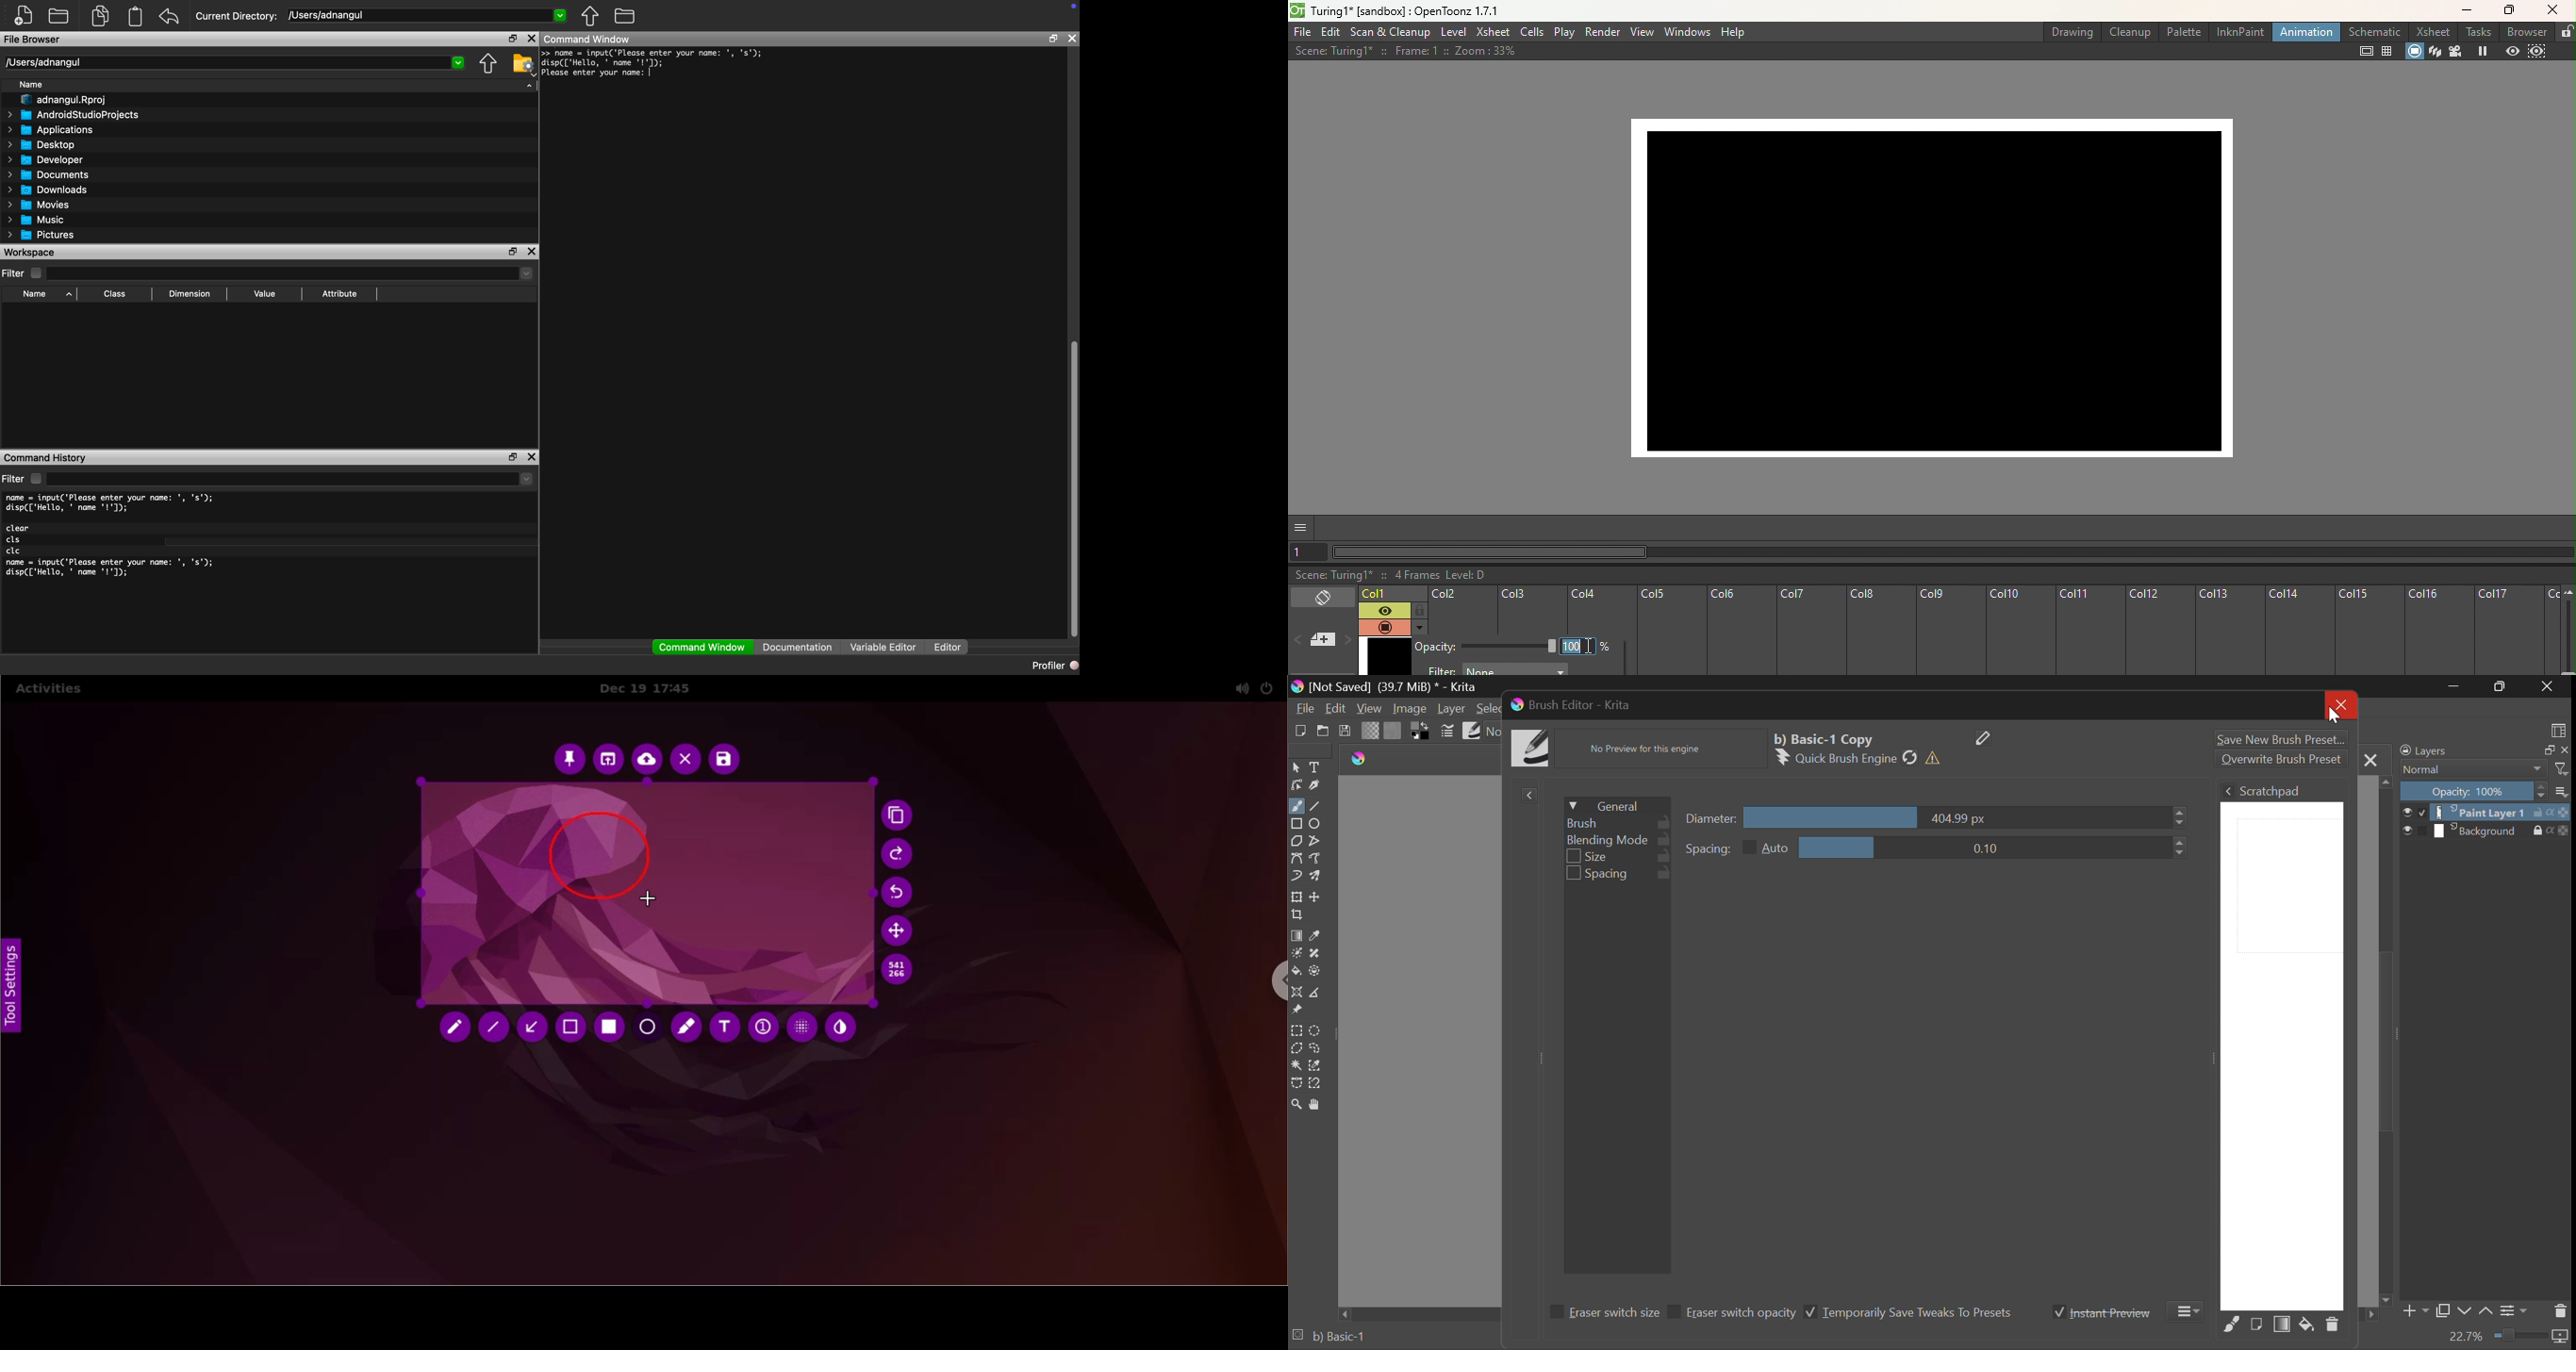  What do you see at coordinates (1384, 686) in the screenshot?
I see `(Not Saved) (39,7 MB)* -Krita` at bounding box center [1384, 686].